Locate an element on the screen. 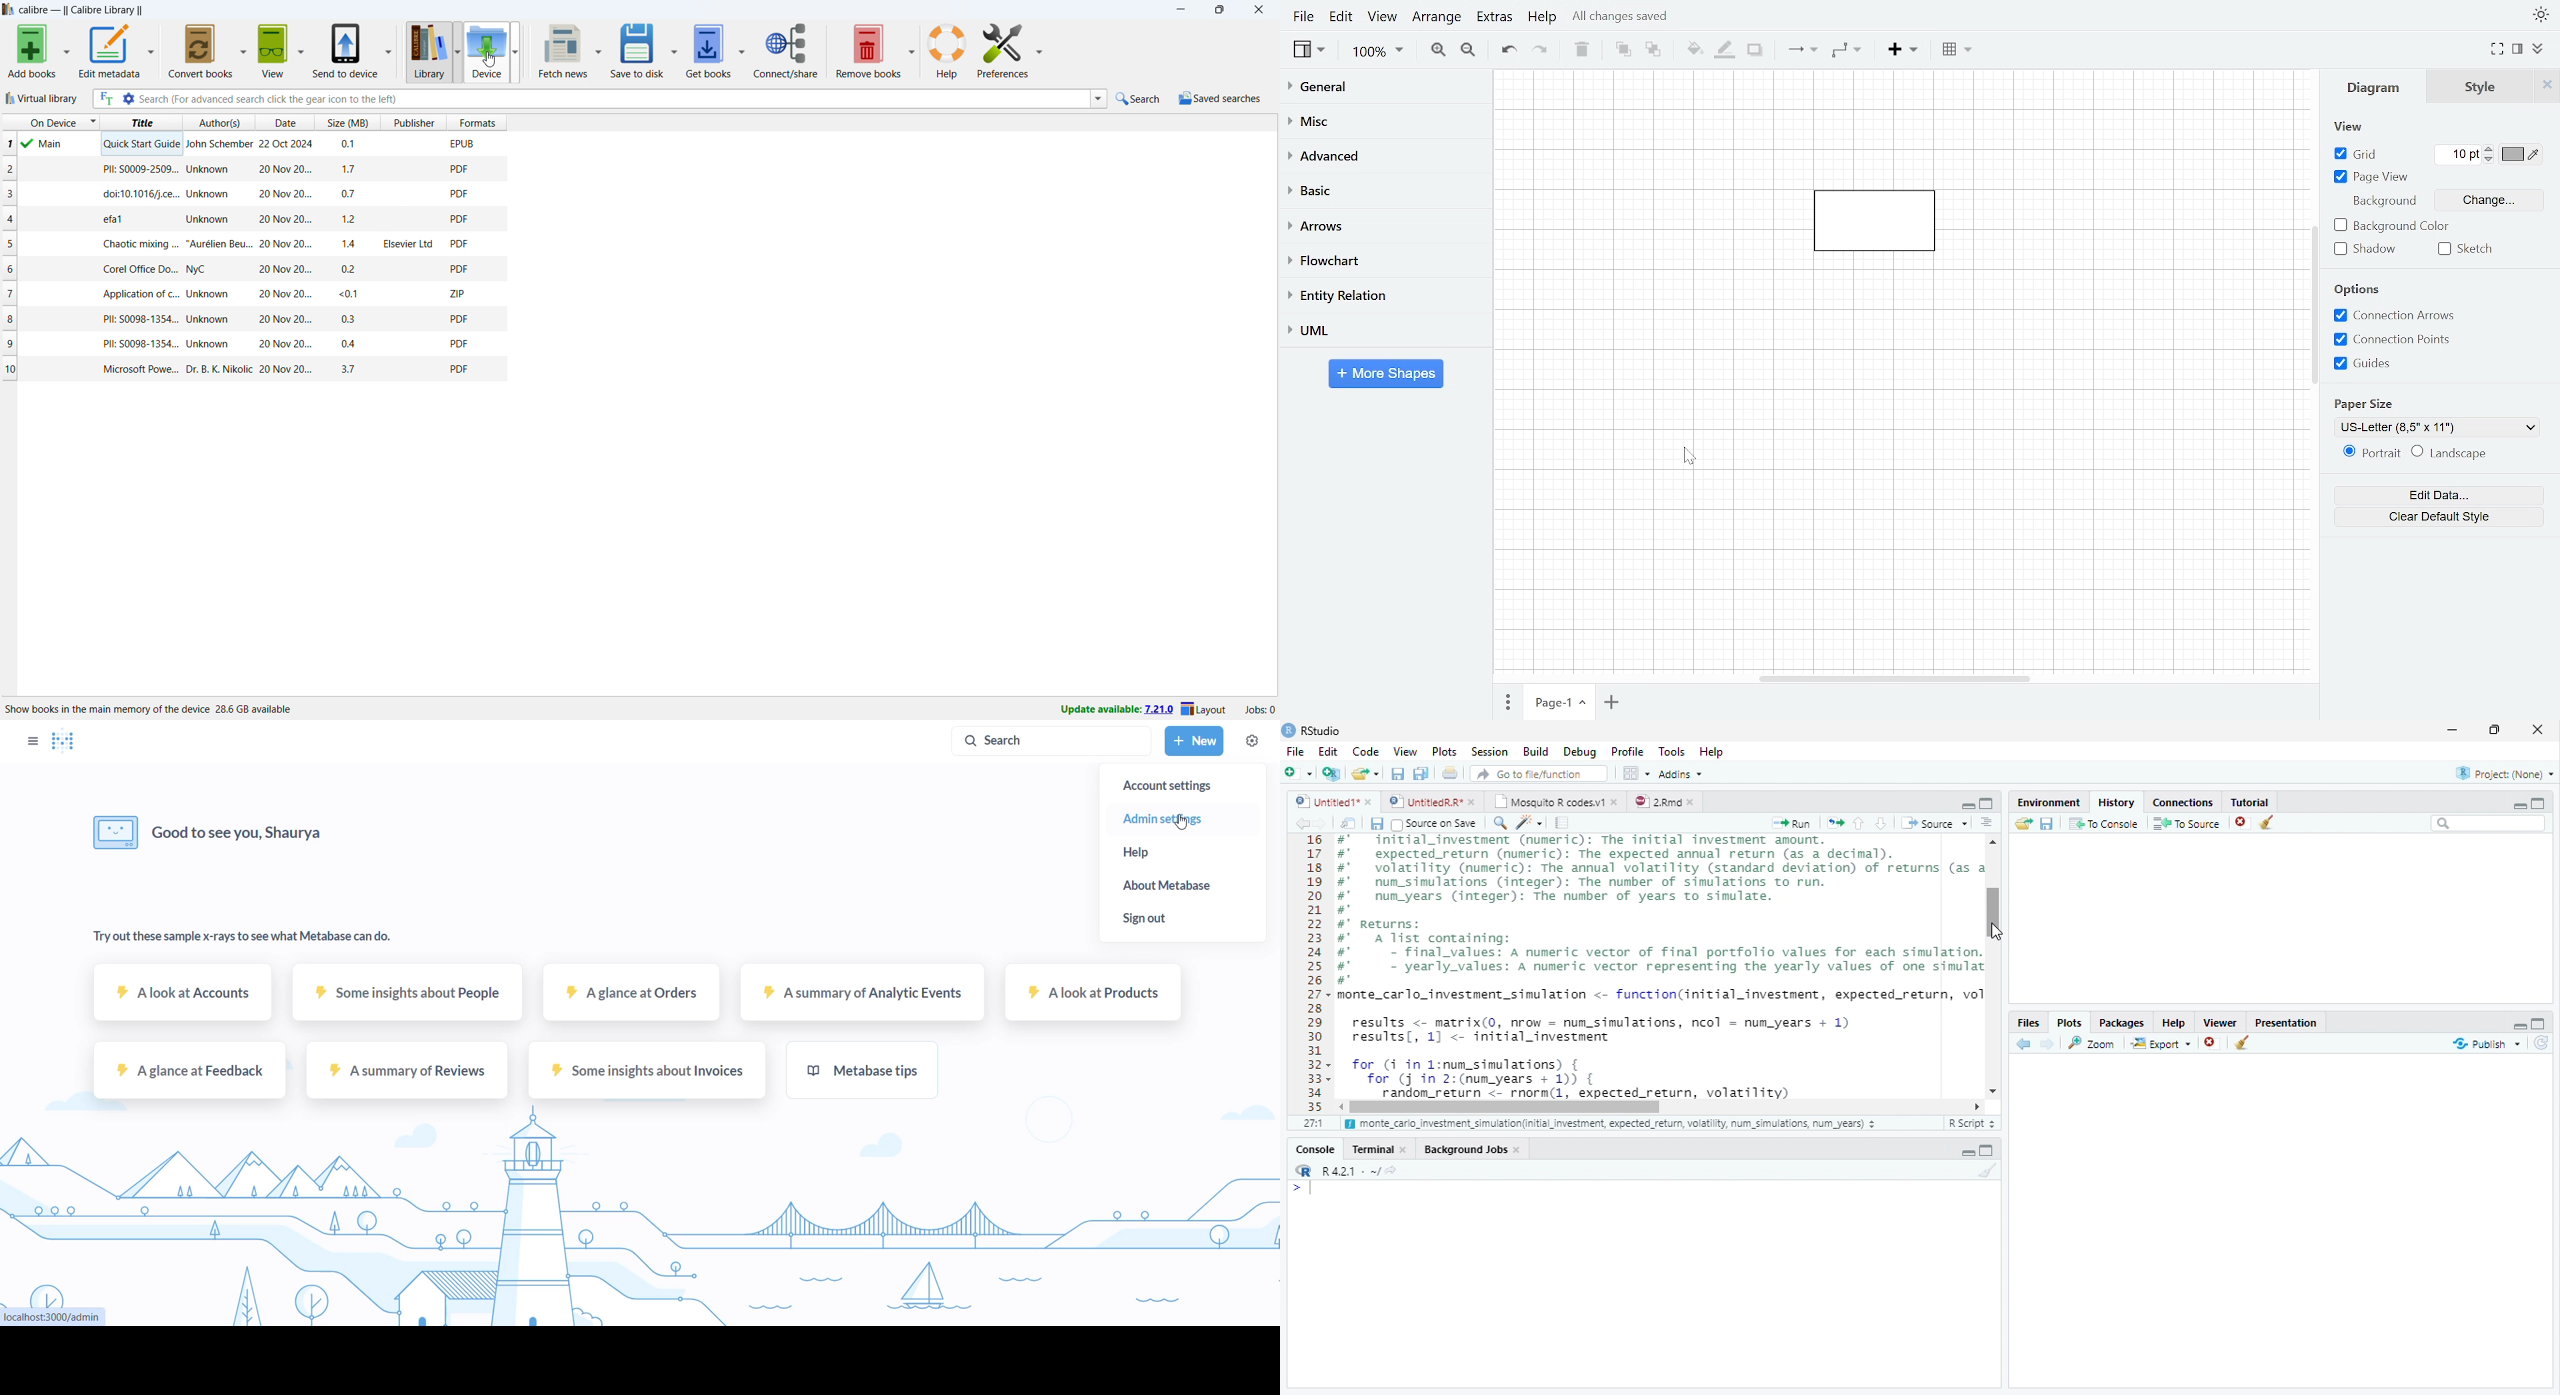  Table is located at coordinates (1960, 50).